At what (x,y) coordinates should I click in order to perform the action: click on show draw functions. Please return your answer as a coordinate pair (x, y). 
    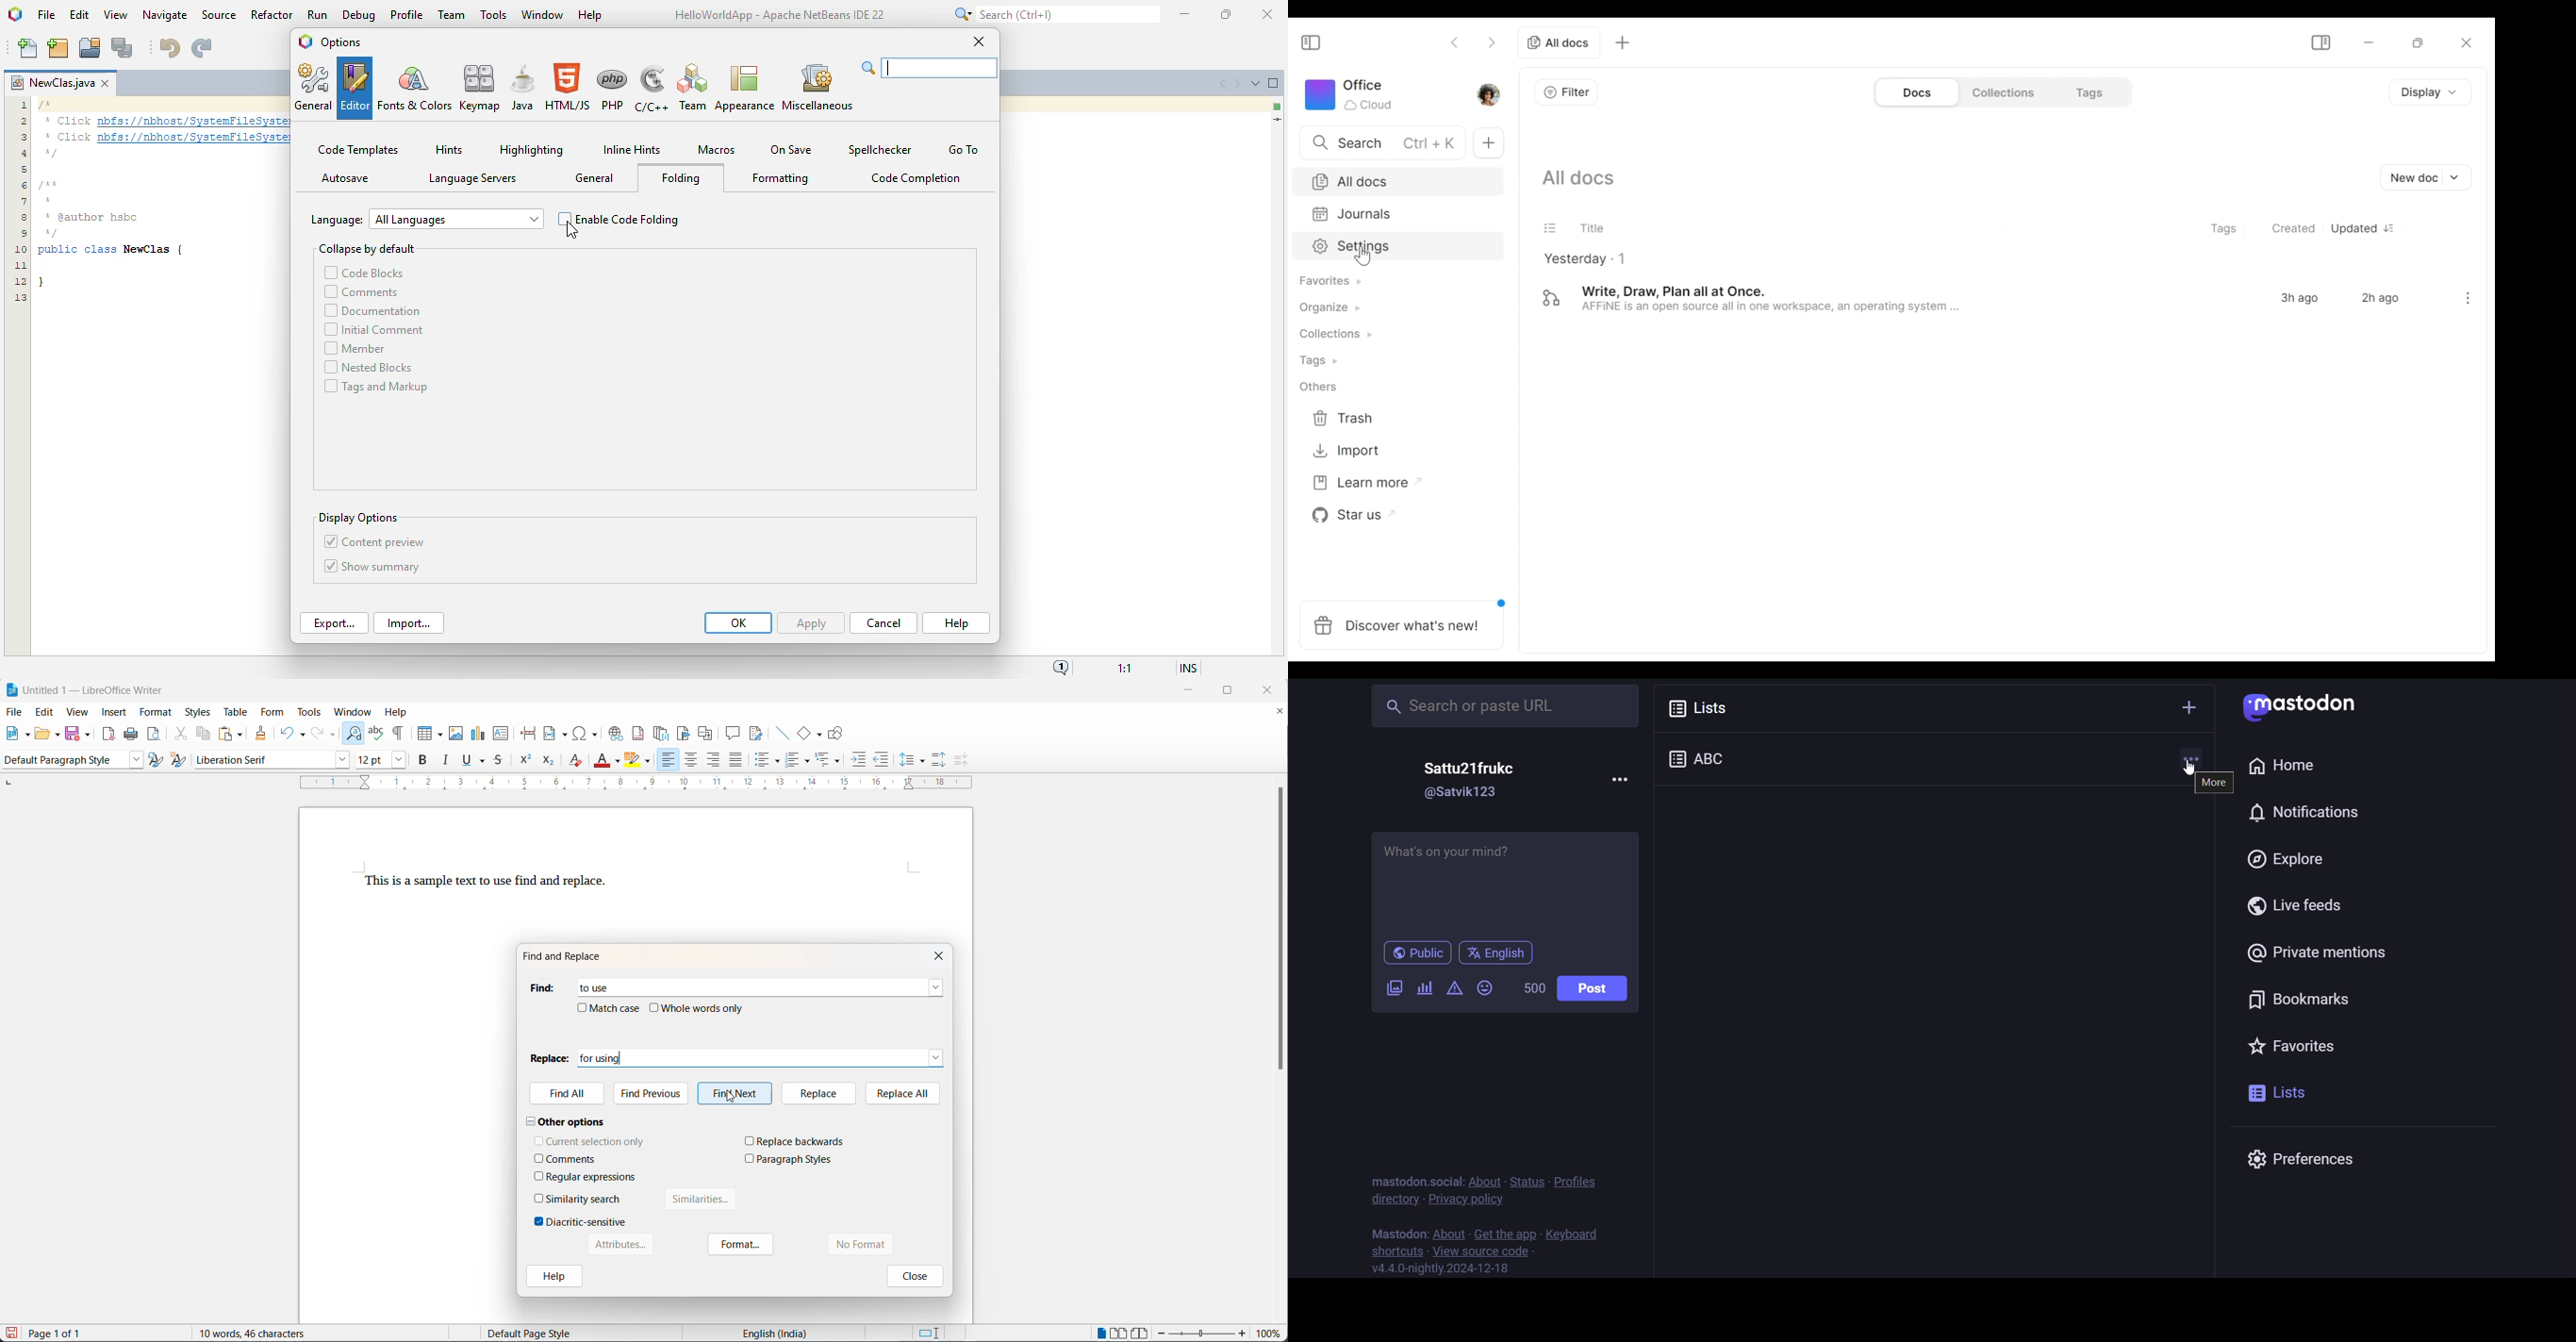
    Looking at the image, I should click on (837, 733).